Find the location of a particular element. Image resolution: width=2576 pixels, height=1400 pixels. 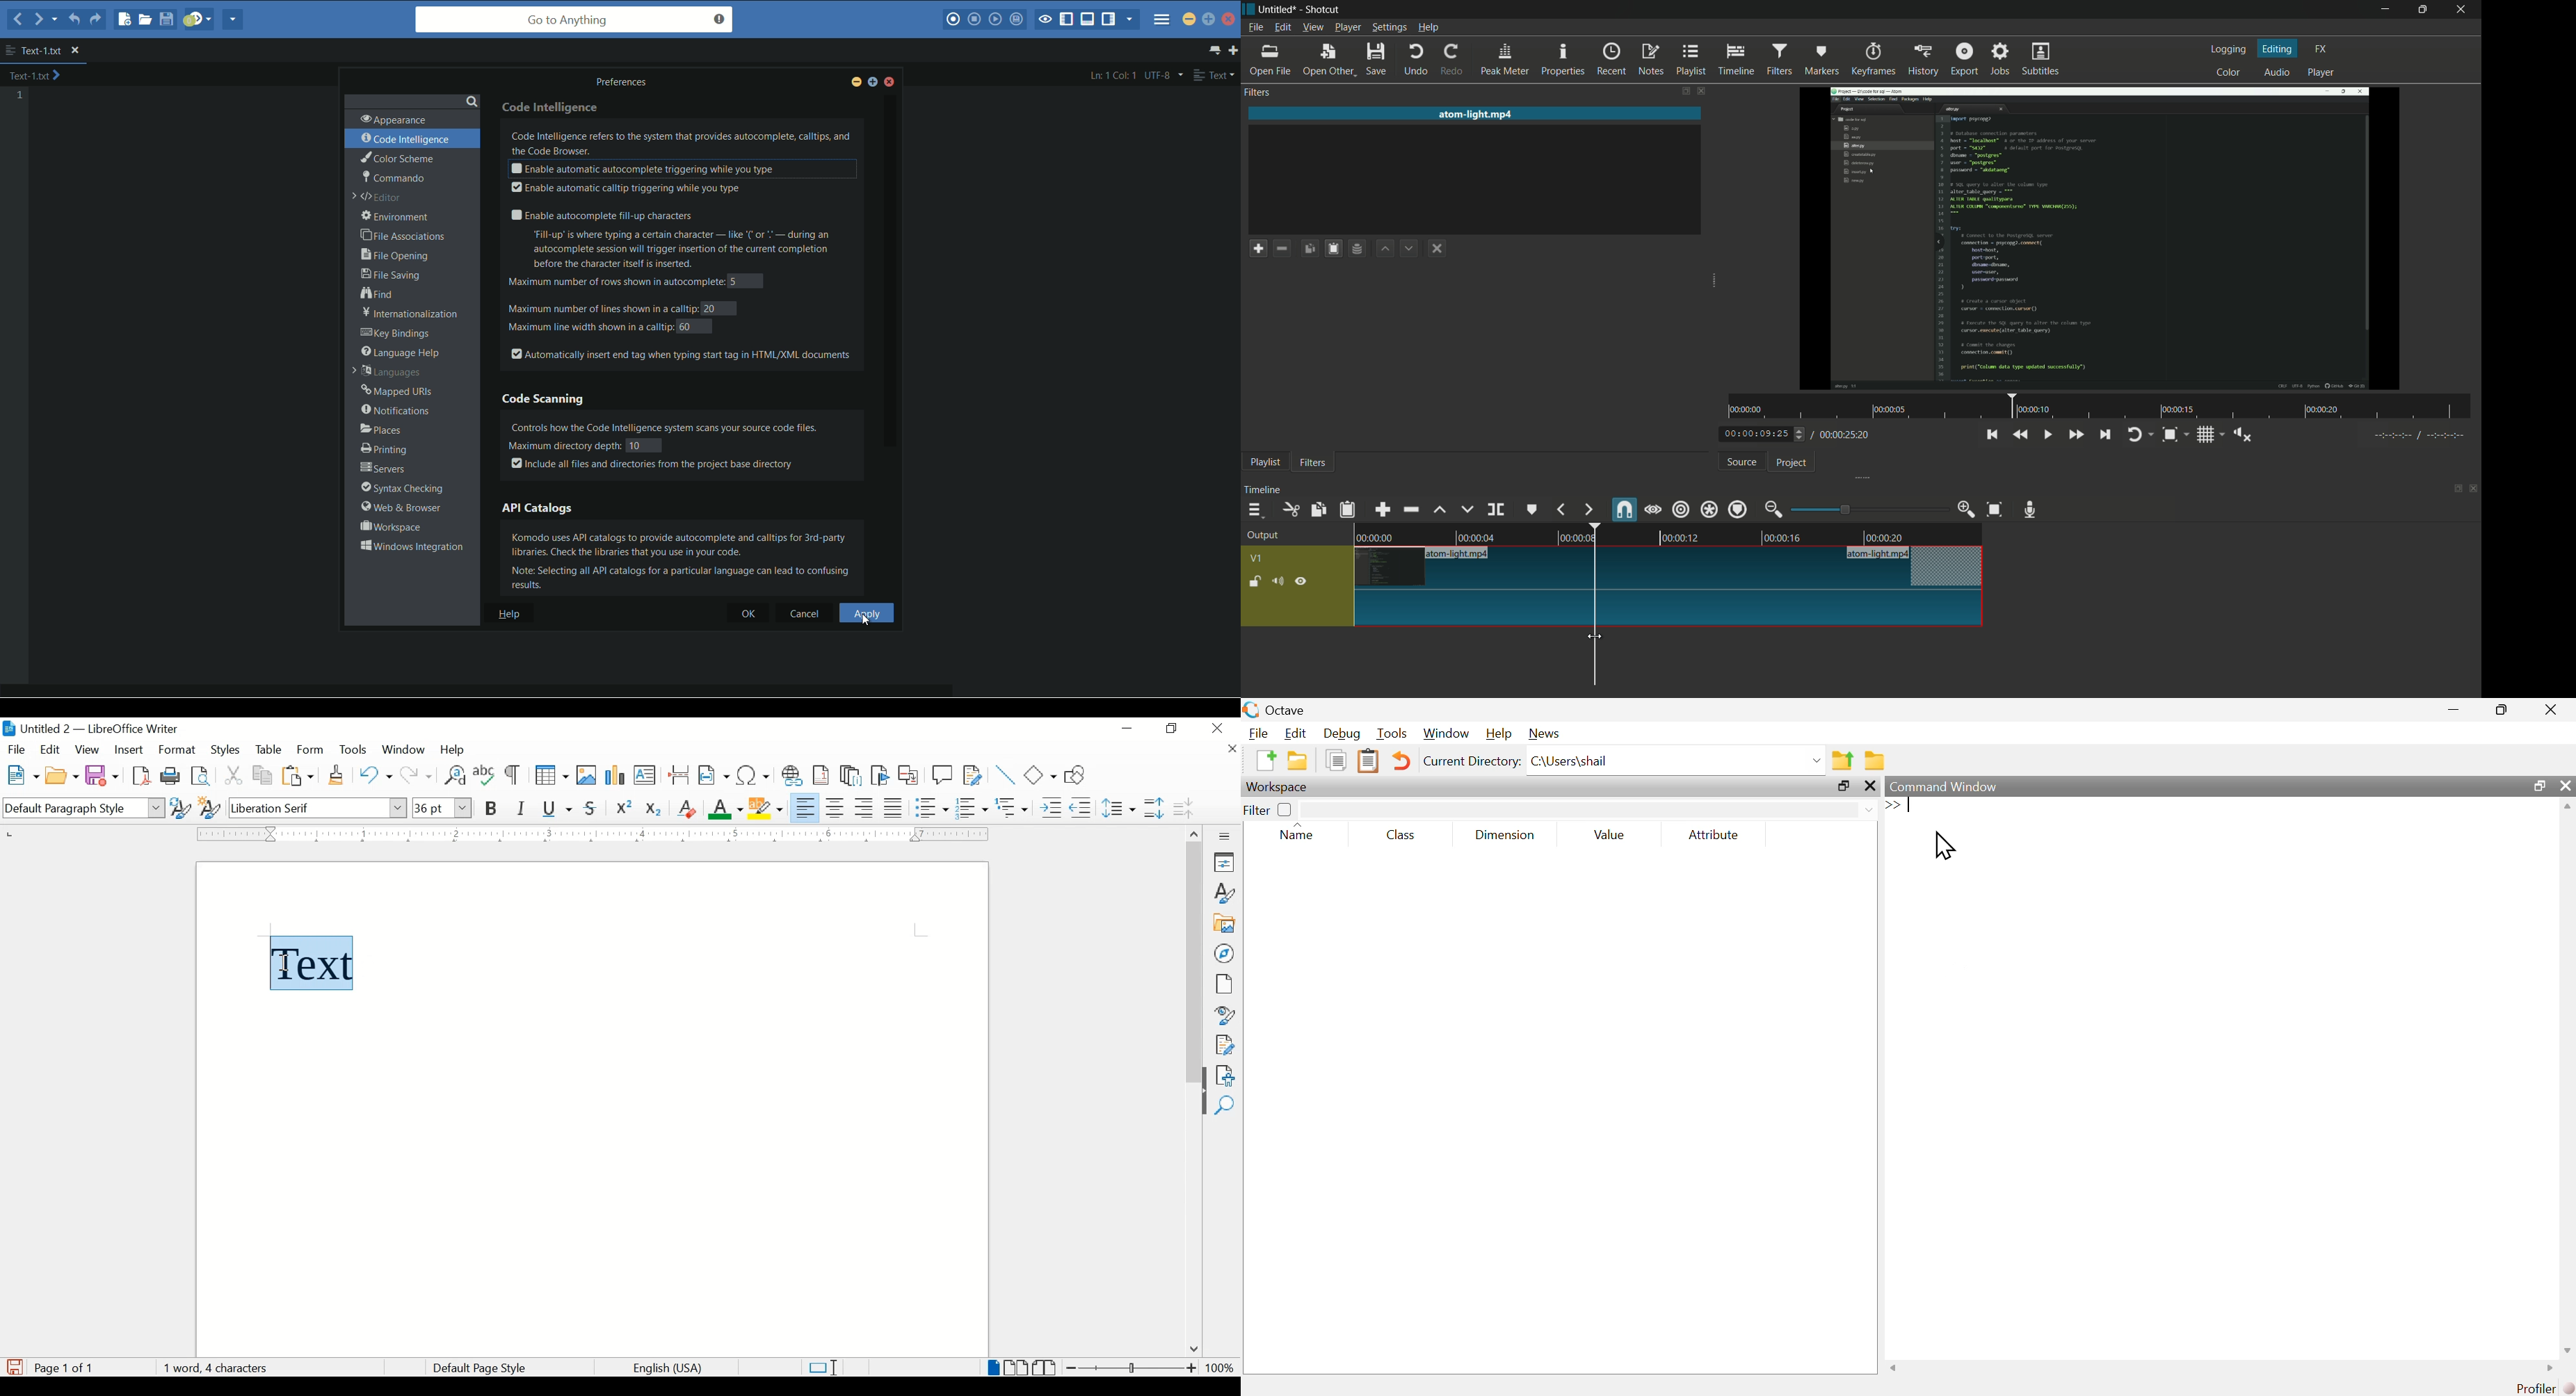

insert hyperlink is located at coordinates (793, 776).